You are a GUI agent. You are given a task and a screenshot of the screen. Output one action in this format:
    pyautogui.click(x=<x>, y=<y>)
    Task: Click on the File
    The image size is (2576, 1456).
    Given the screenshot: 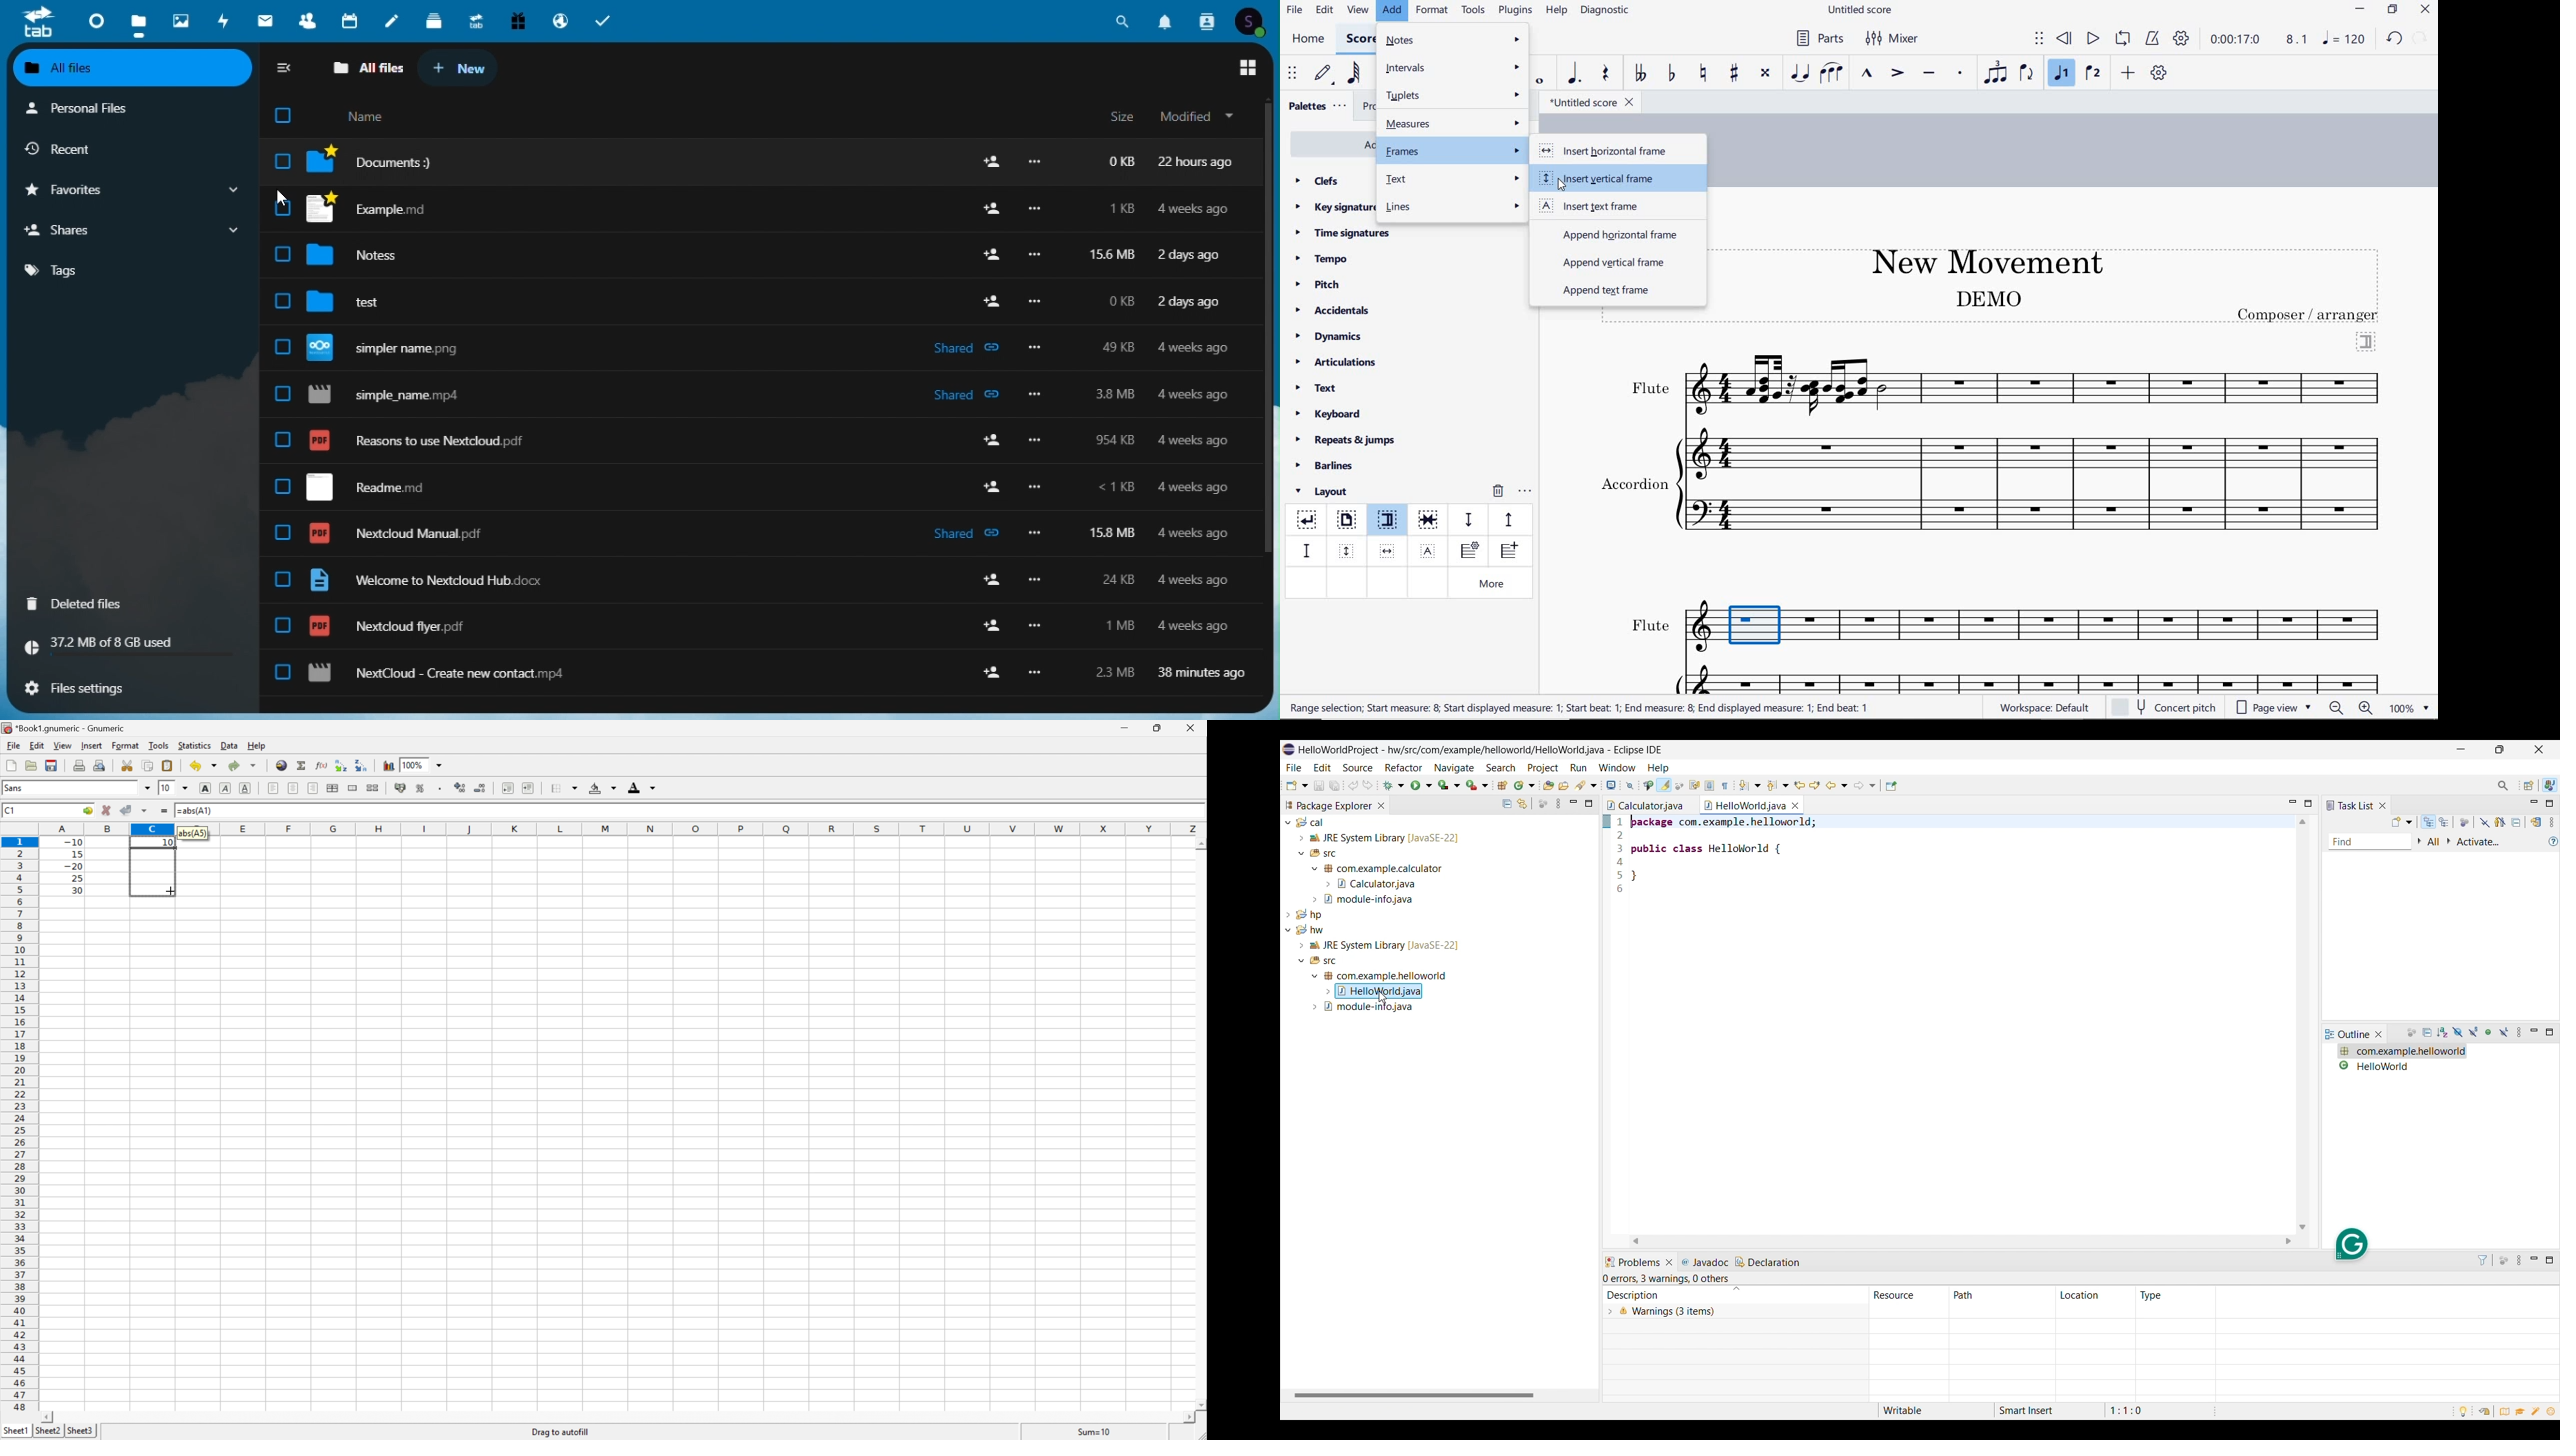 What is the action you would take?
    pyautogui.click(x=1294, y=767)
    